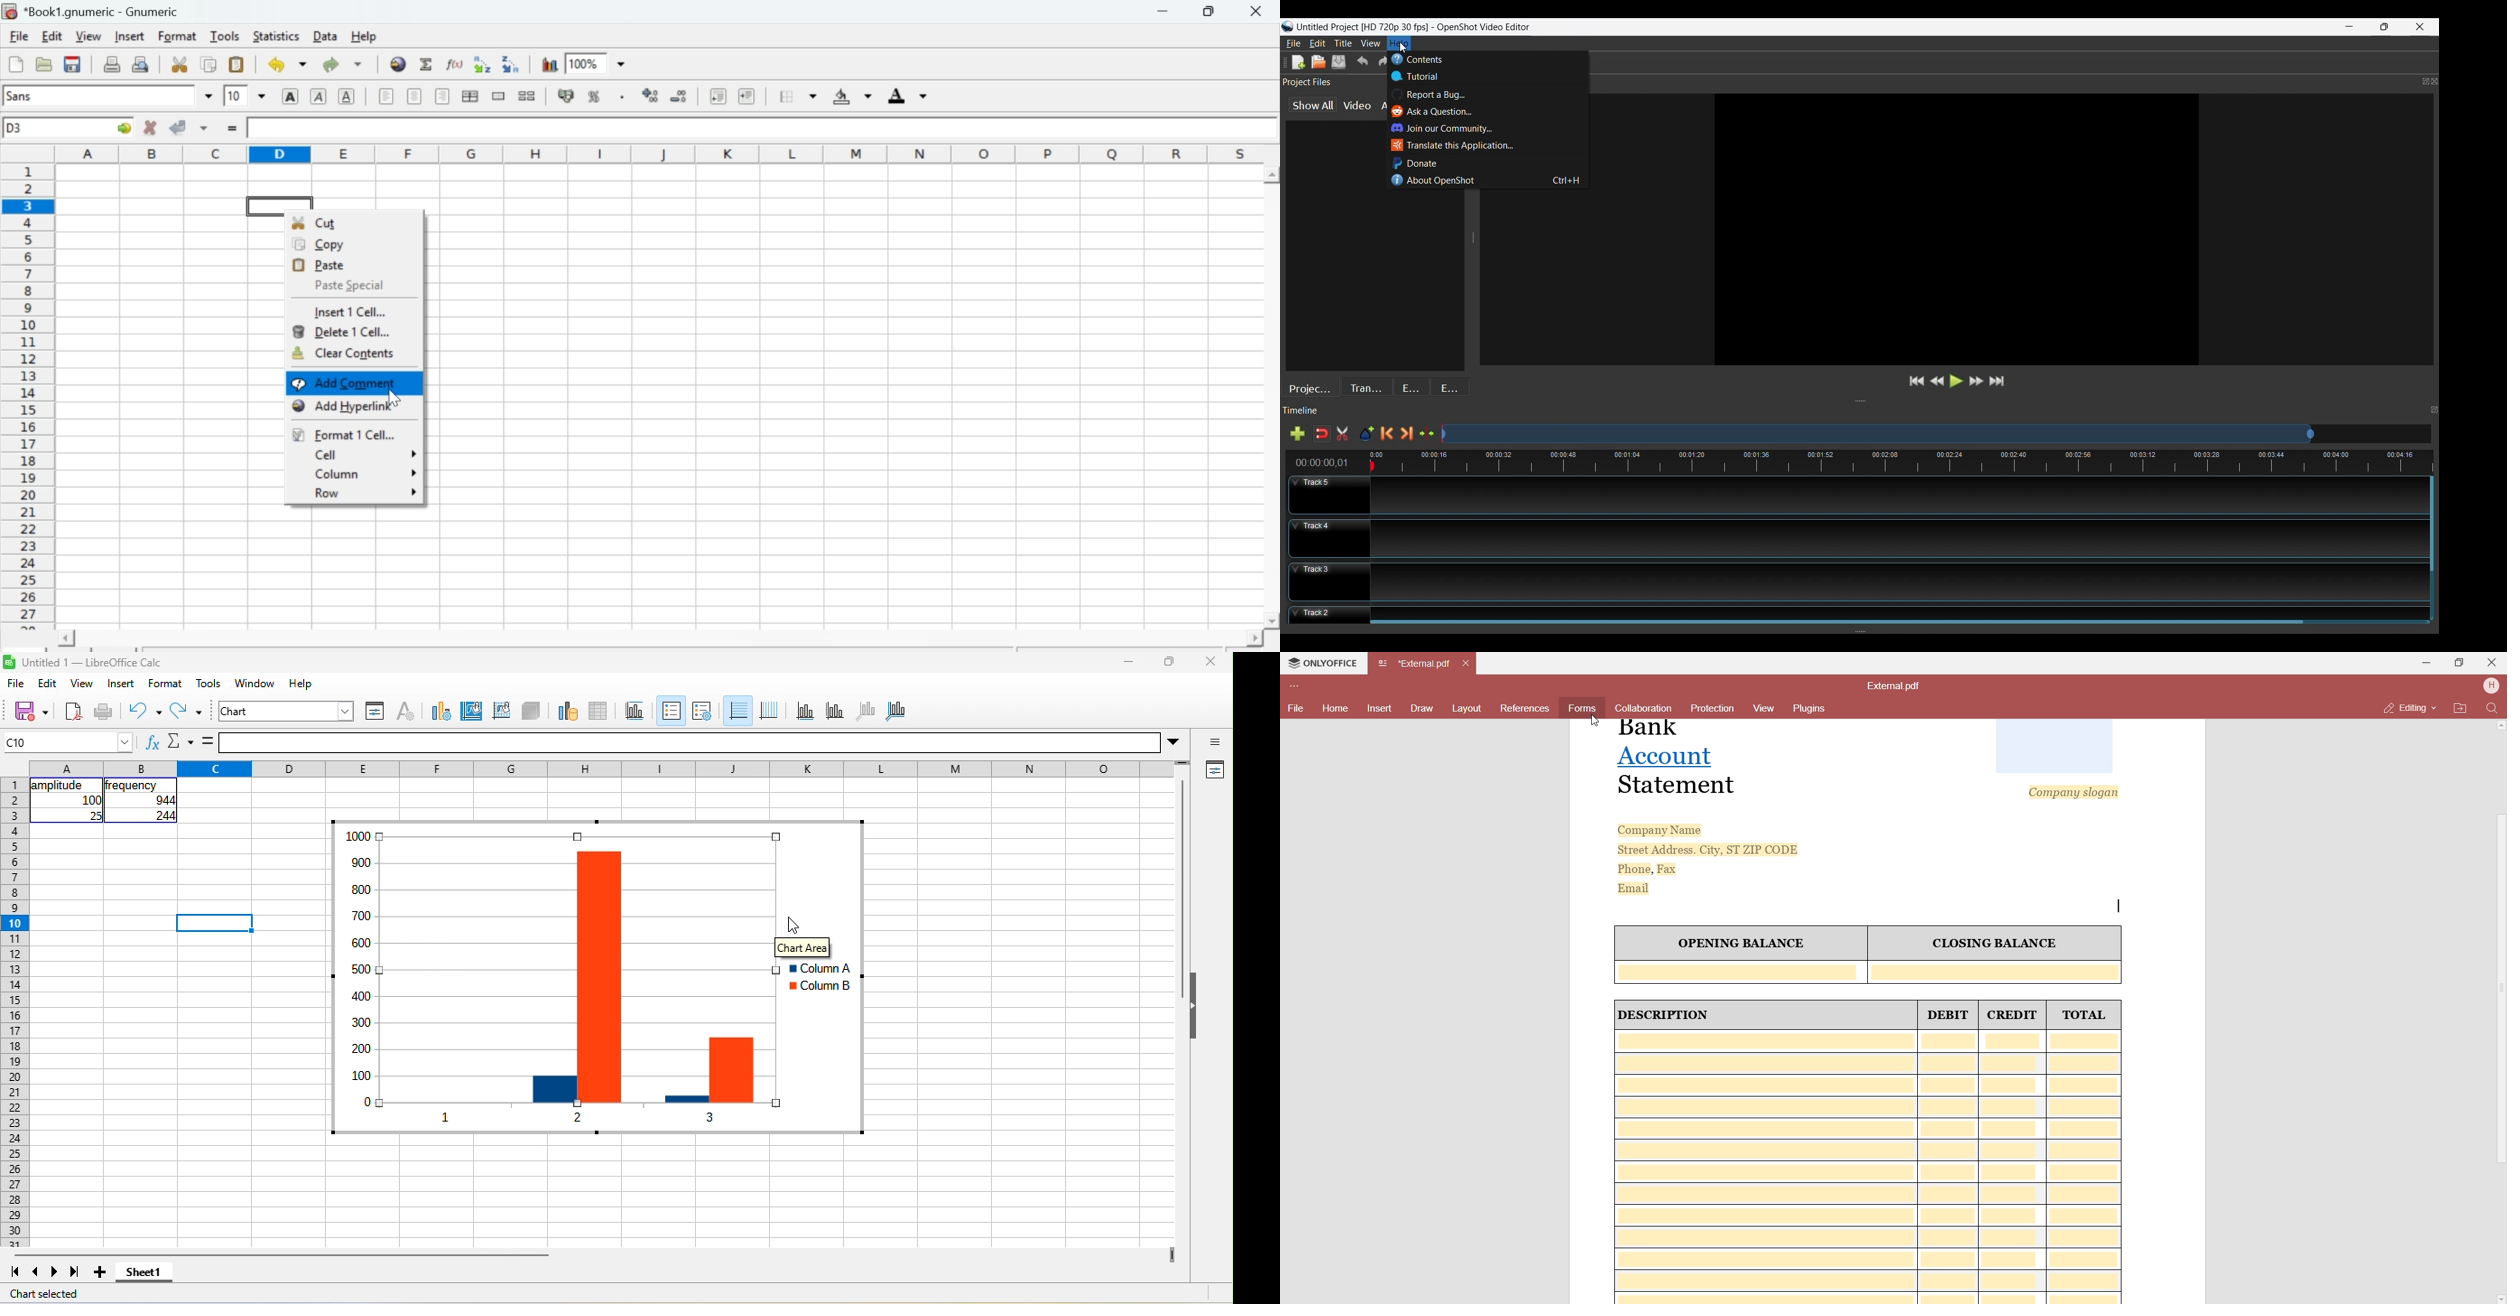 The image size is (2520, 1316). What do you see at coordinates (237, 66) in the screenshot?
I see `Paste` at bounding box center [237, 66].